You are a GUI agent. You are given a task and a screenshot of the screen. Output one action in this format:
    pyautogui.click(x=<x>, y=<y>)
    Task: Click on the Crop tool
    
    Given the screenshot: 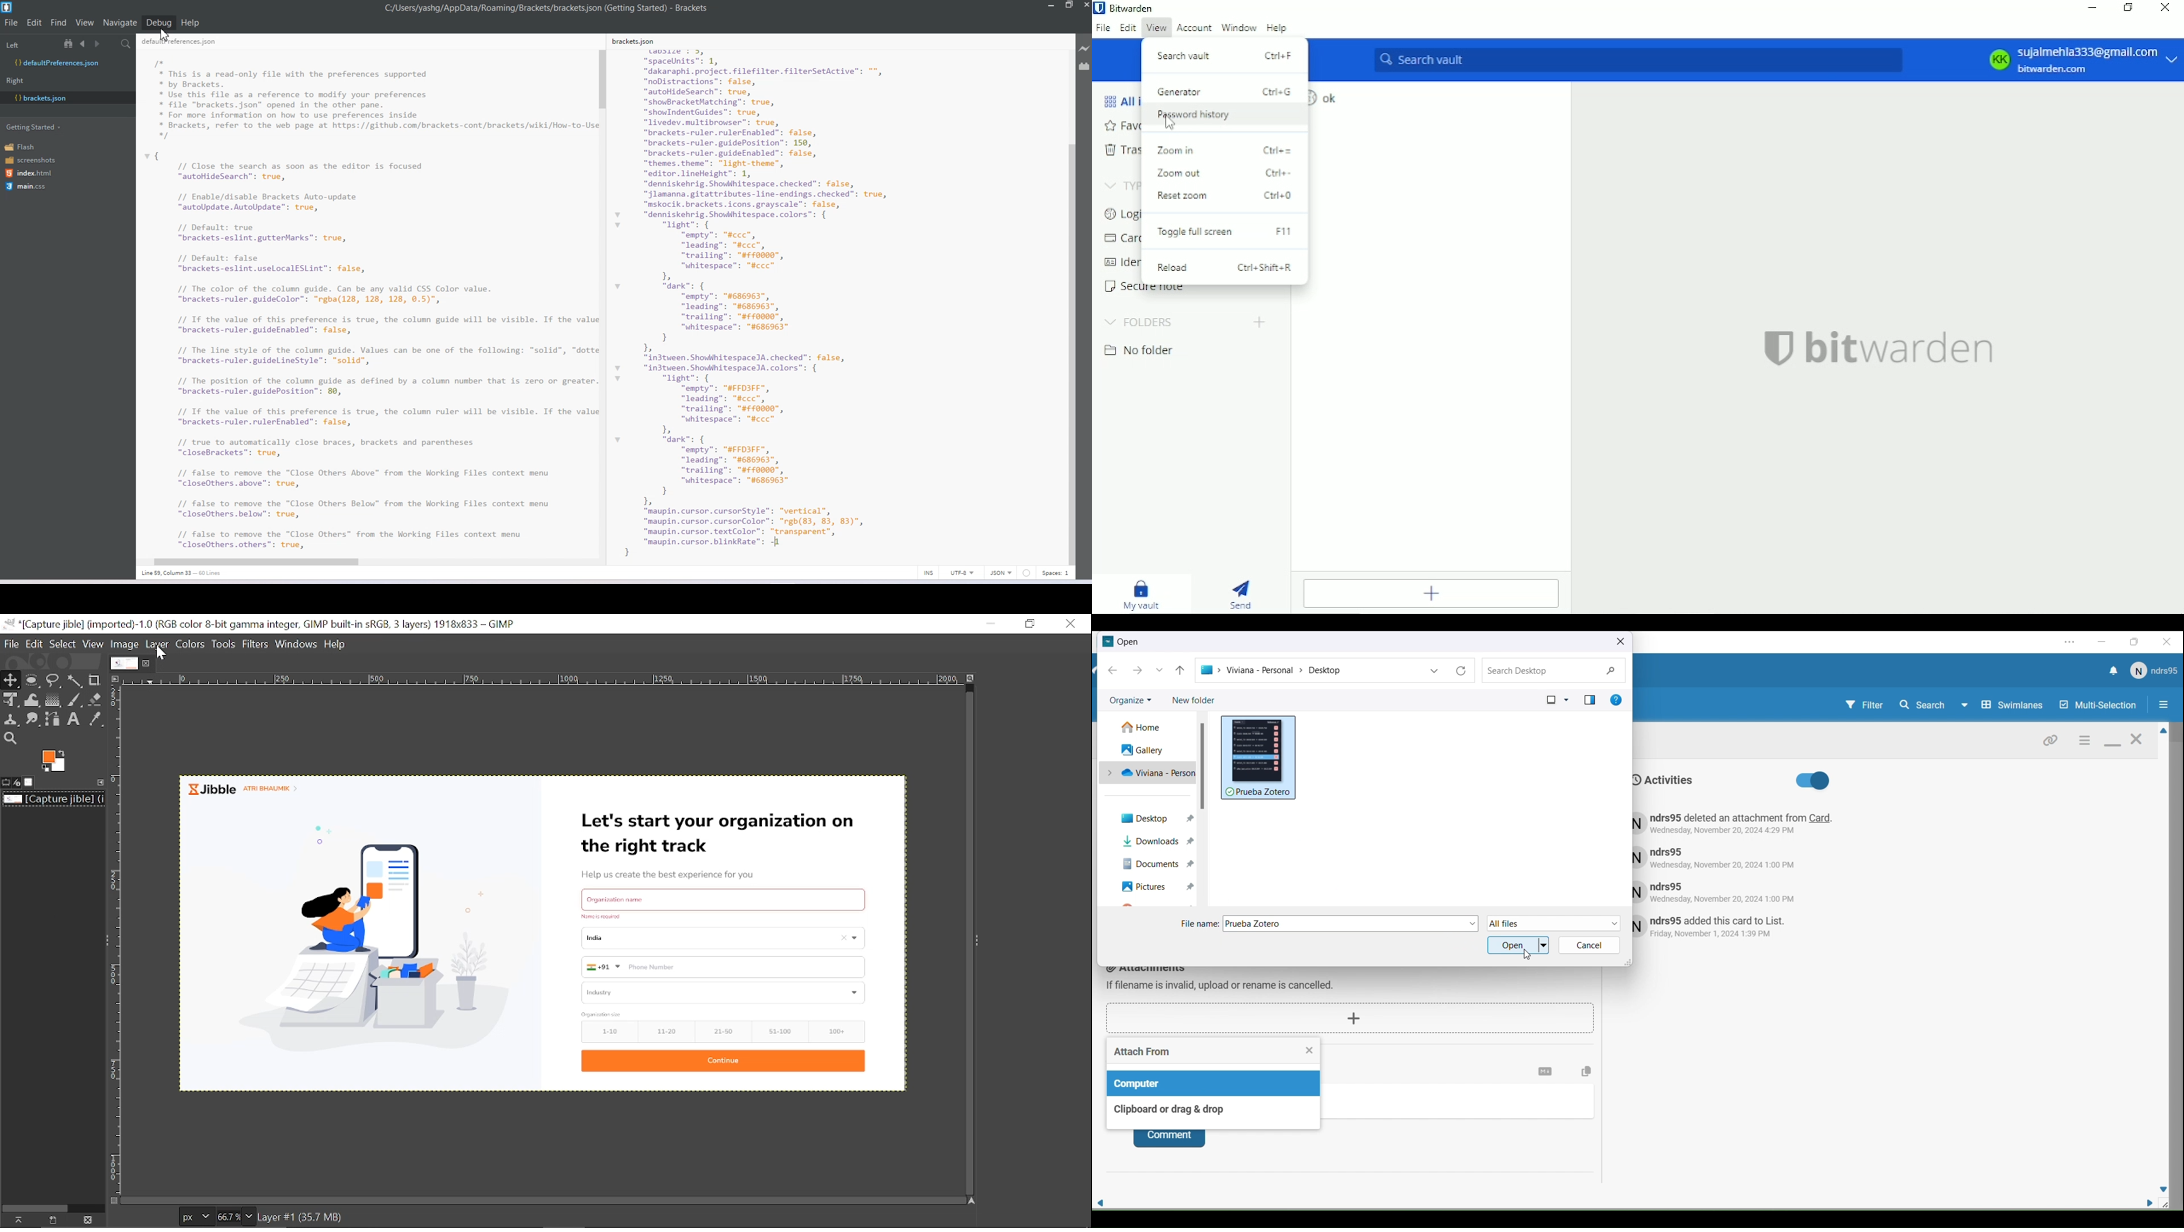 What is the action you would take?
    pyautogui.click(x=95, y=680)
    